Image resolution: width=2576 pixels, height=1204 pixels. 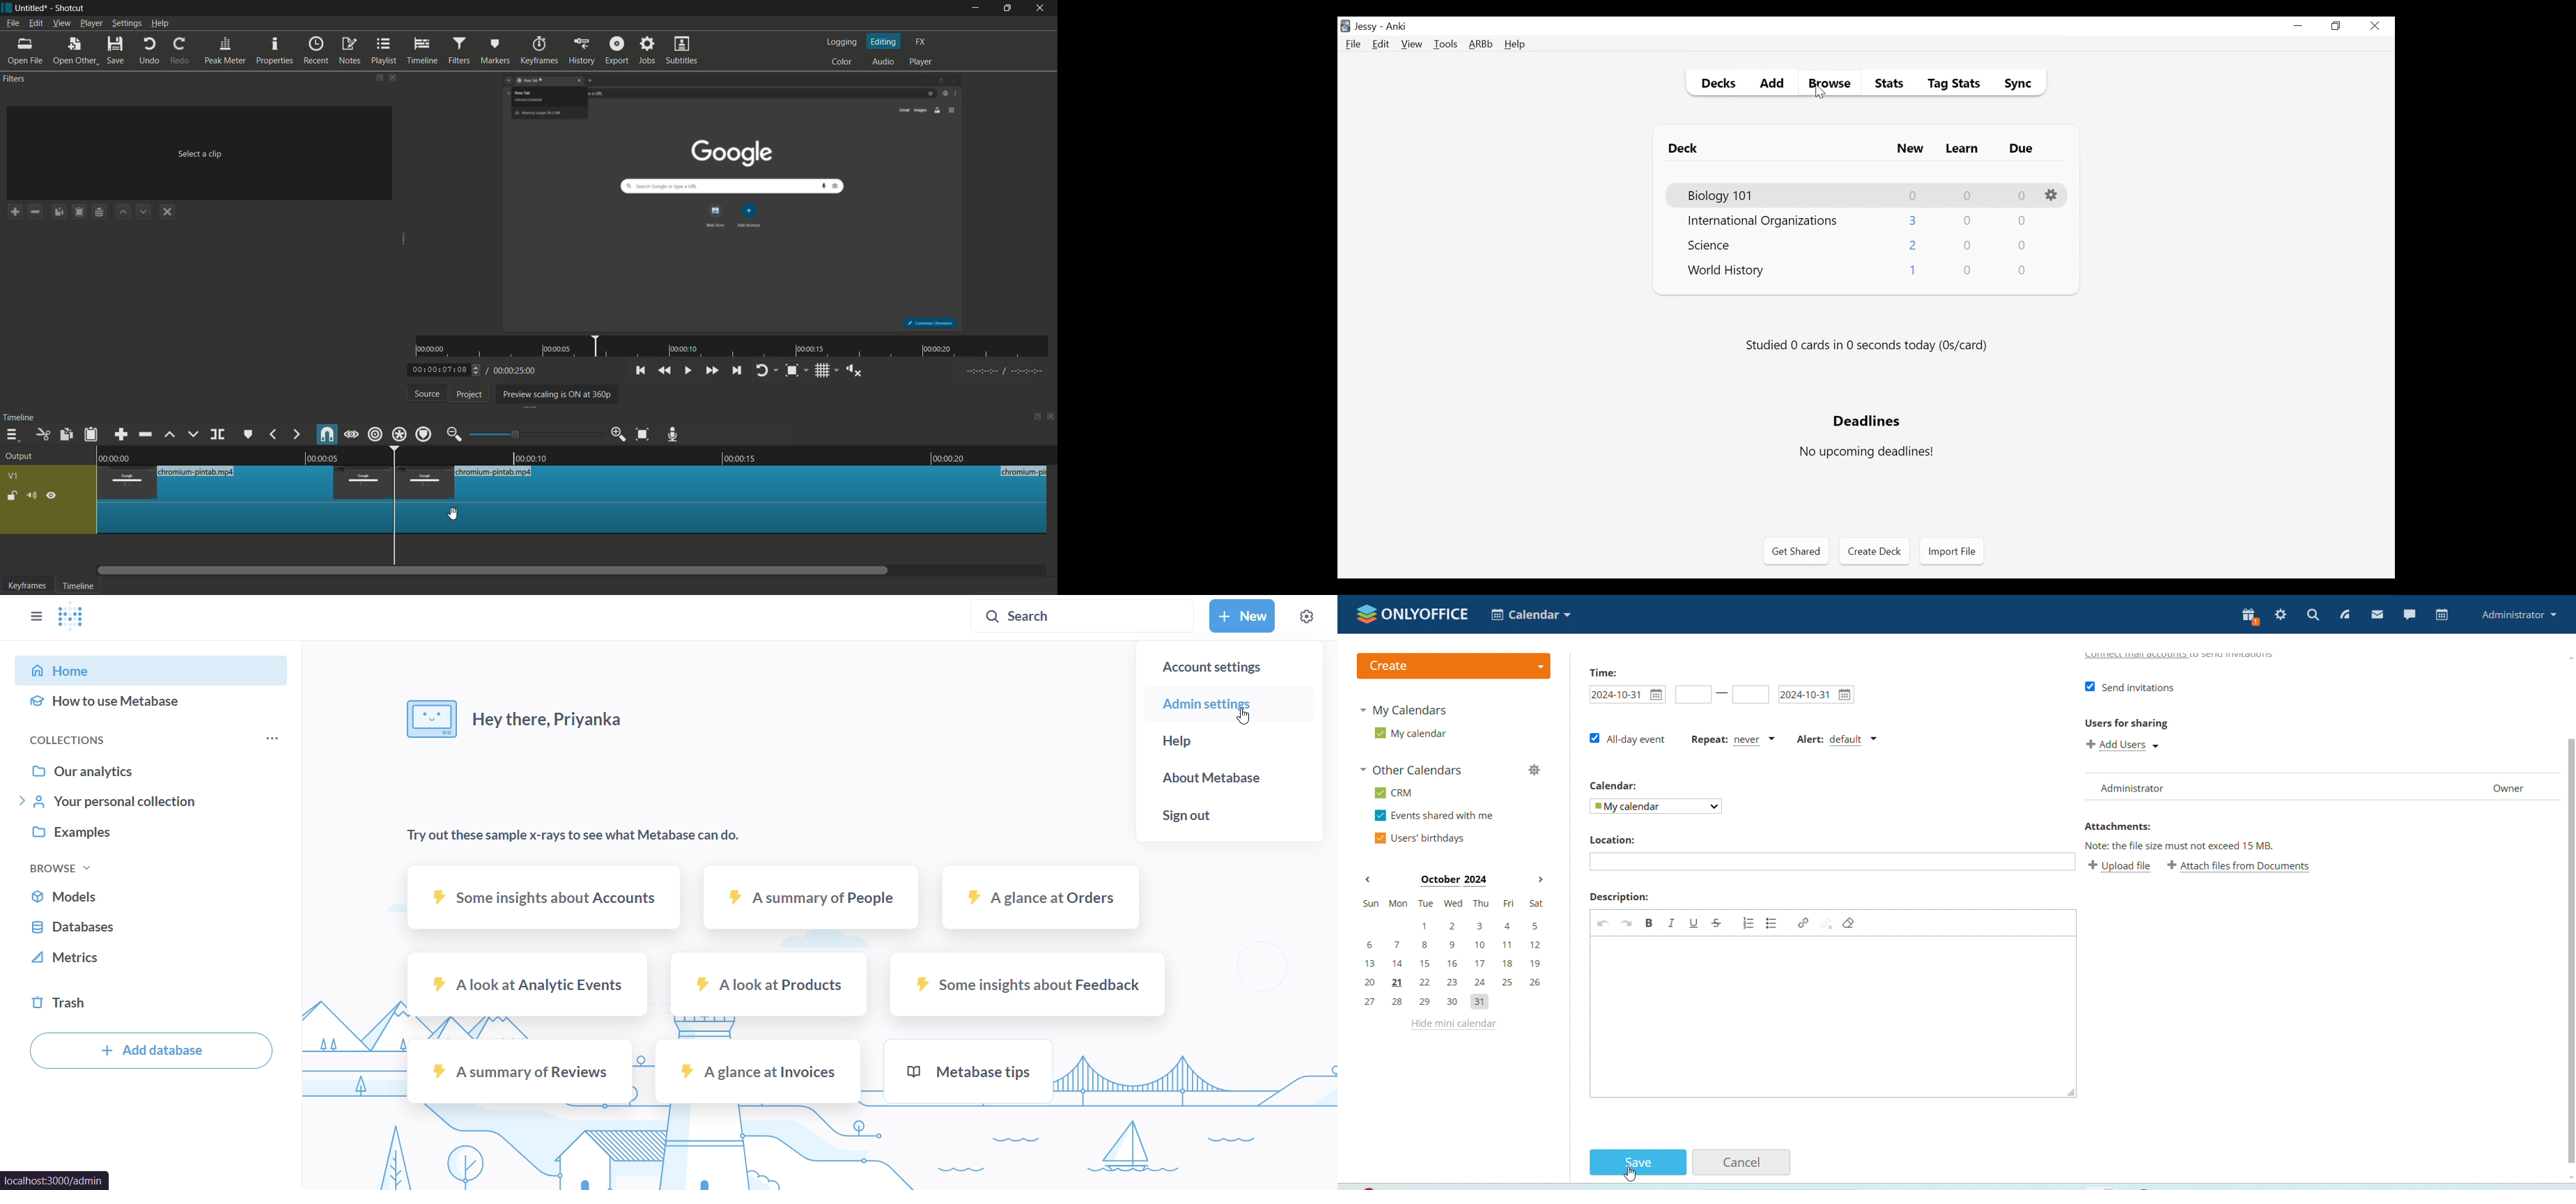 I want to click on Learn Card Count, so click(x=1968, y=246).